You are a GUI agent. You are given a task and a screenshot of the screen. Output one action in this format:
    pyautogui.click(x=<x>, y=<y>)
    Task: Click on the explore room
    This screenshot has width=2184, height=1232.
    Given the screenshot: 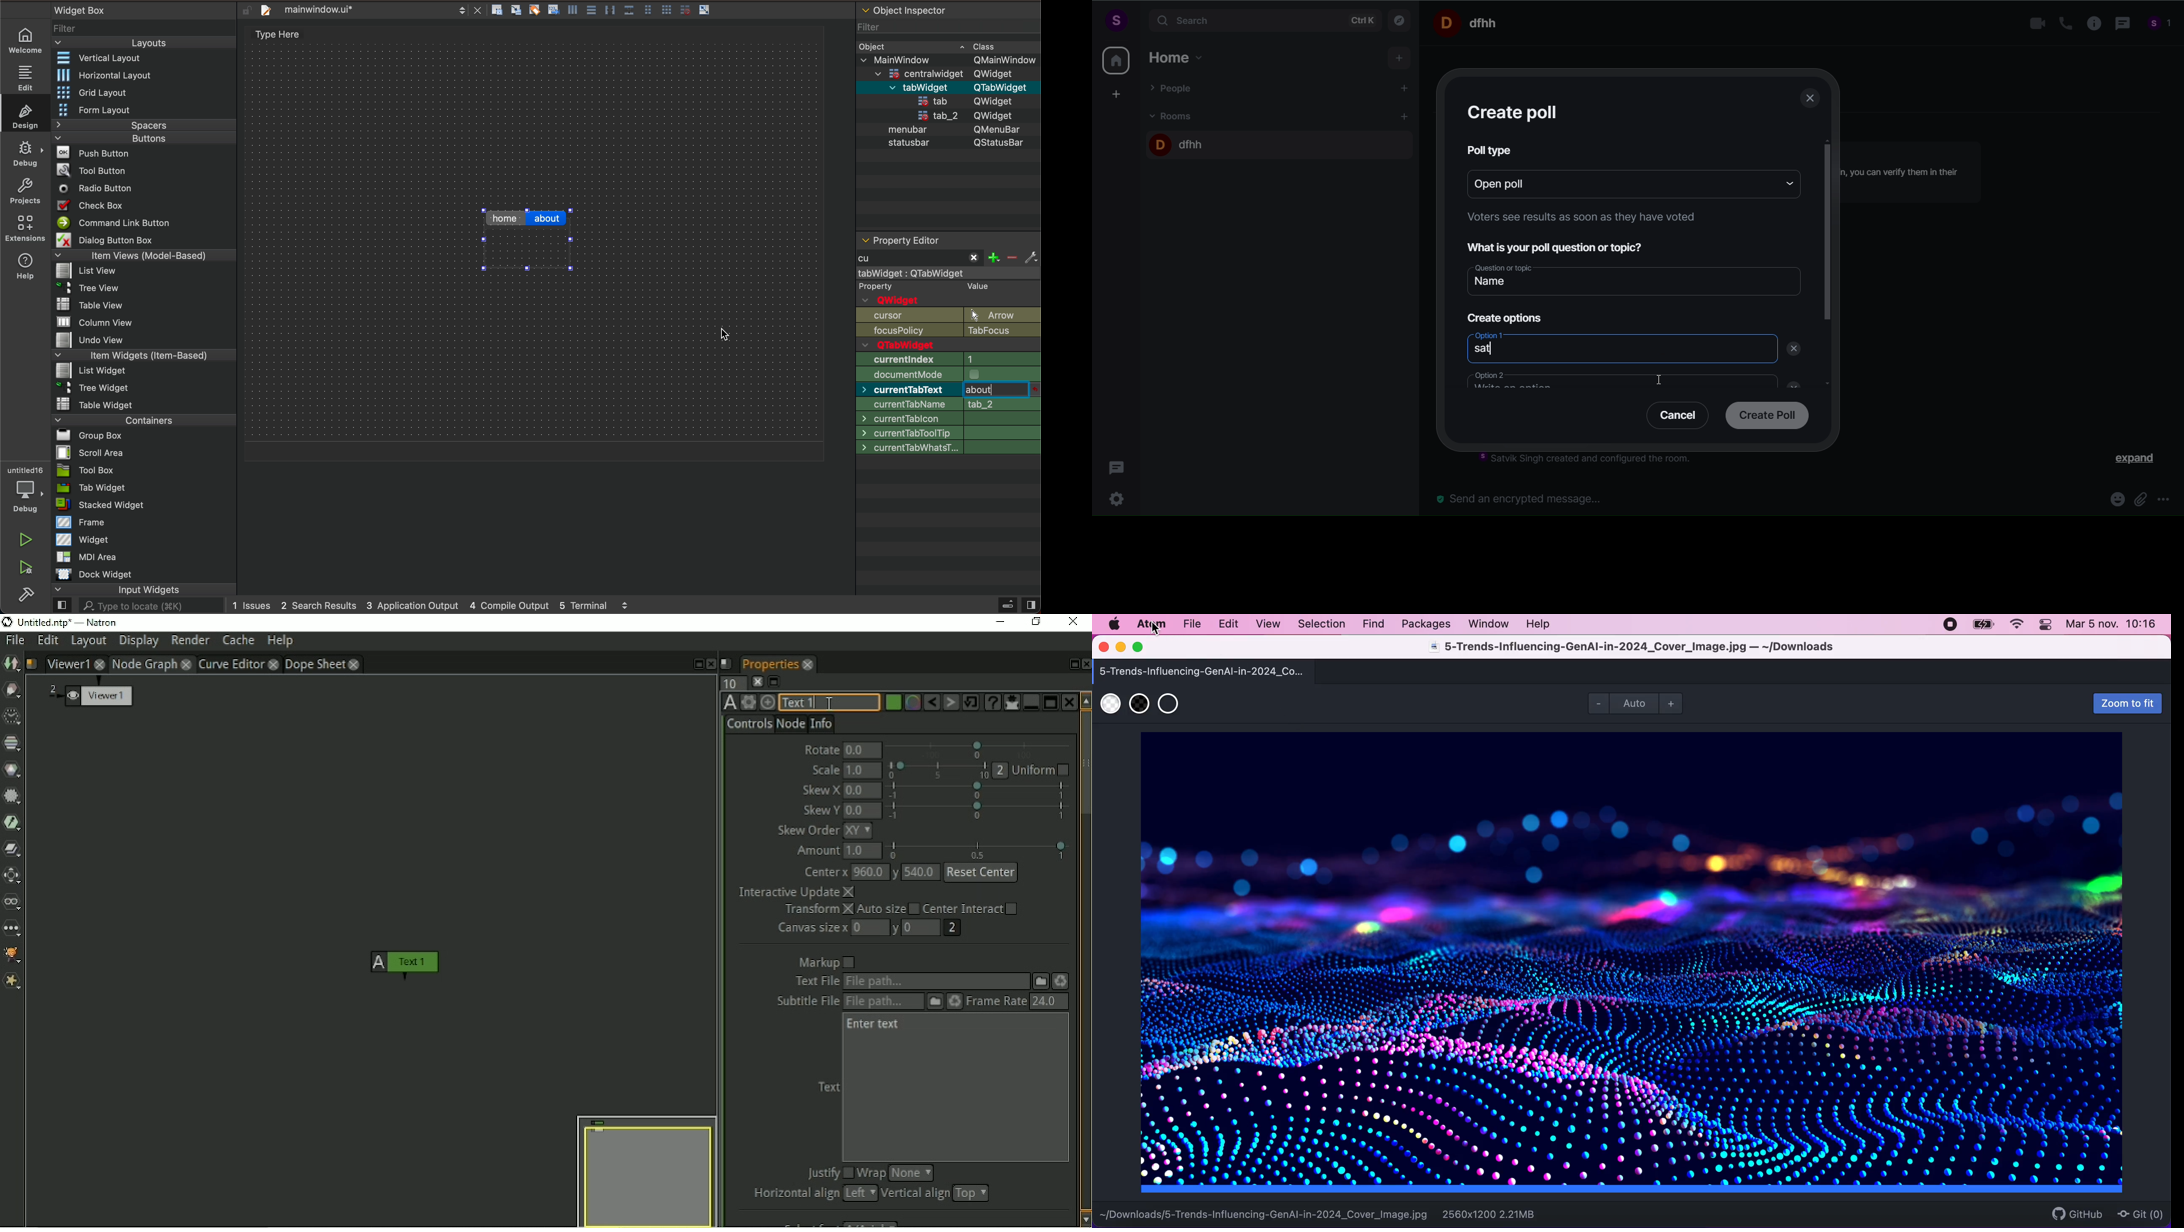 What is the action you would take?
    pyautogui.click(x=1400, y=19)
    